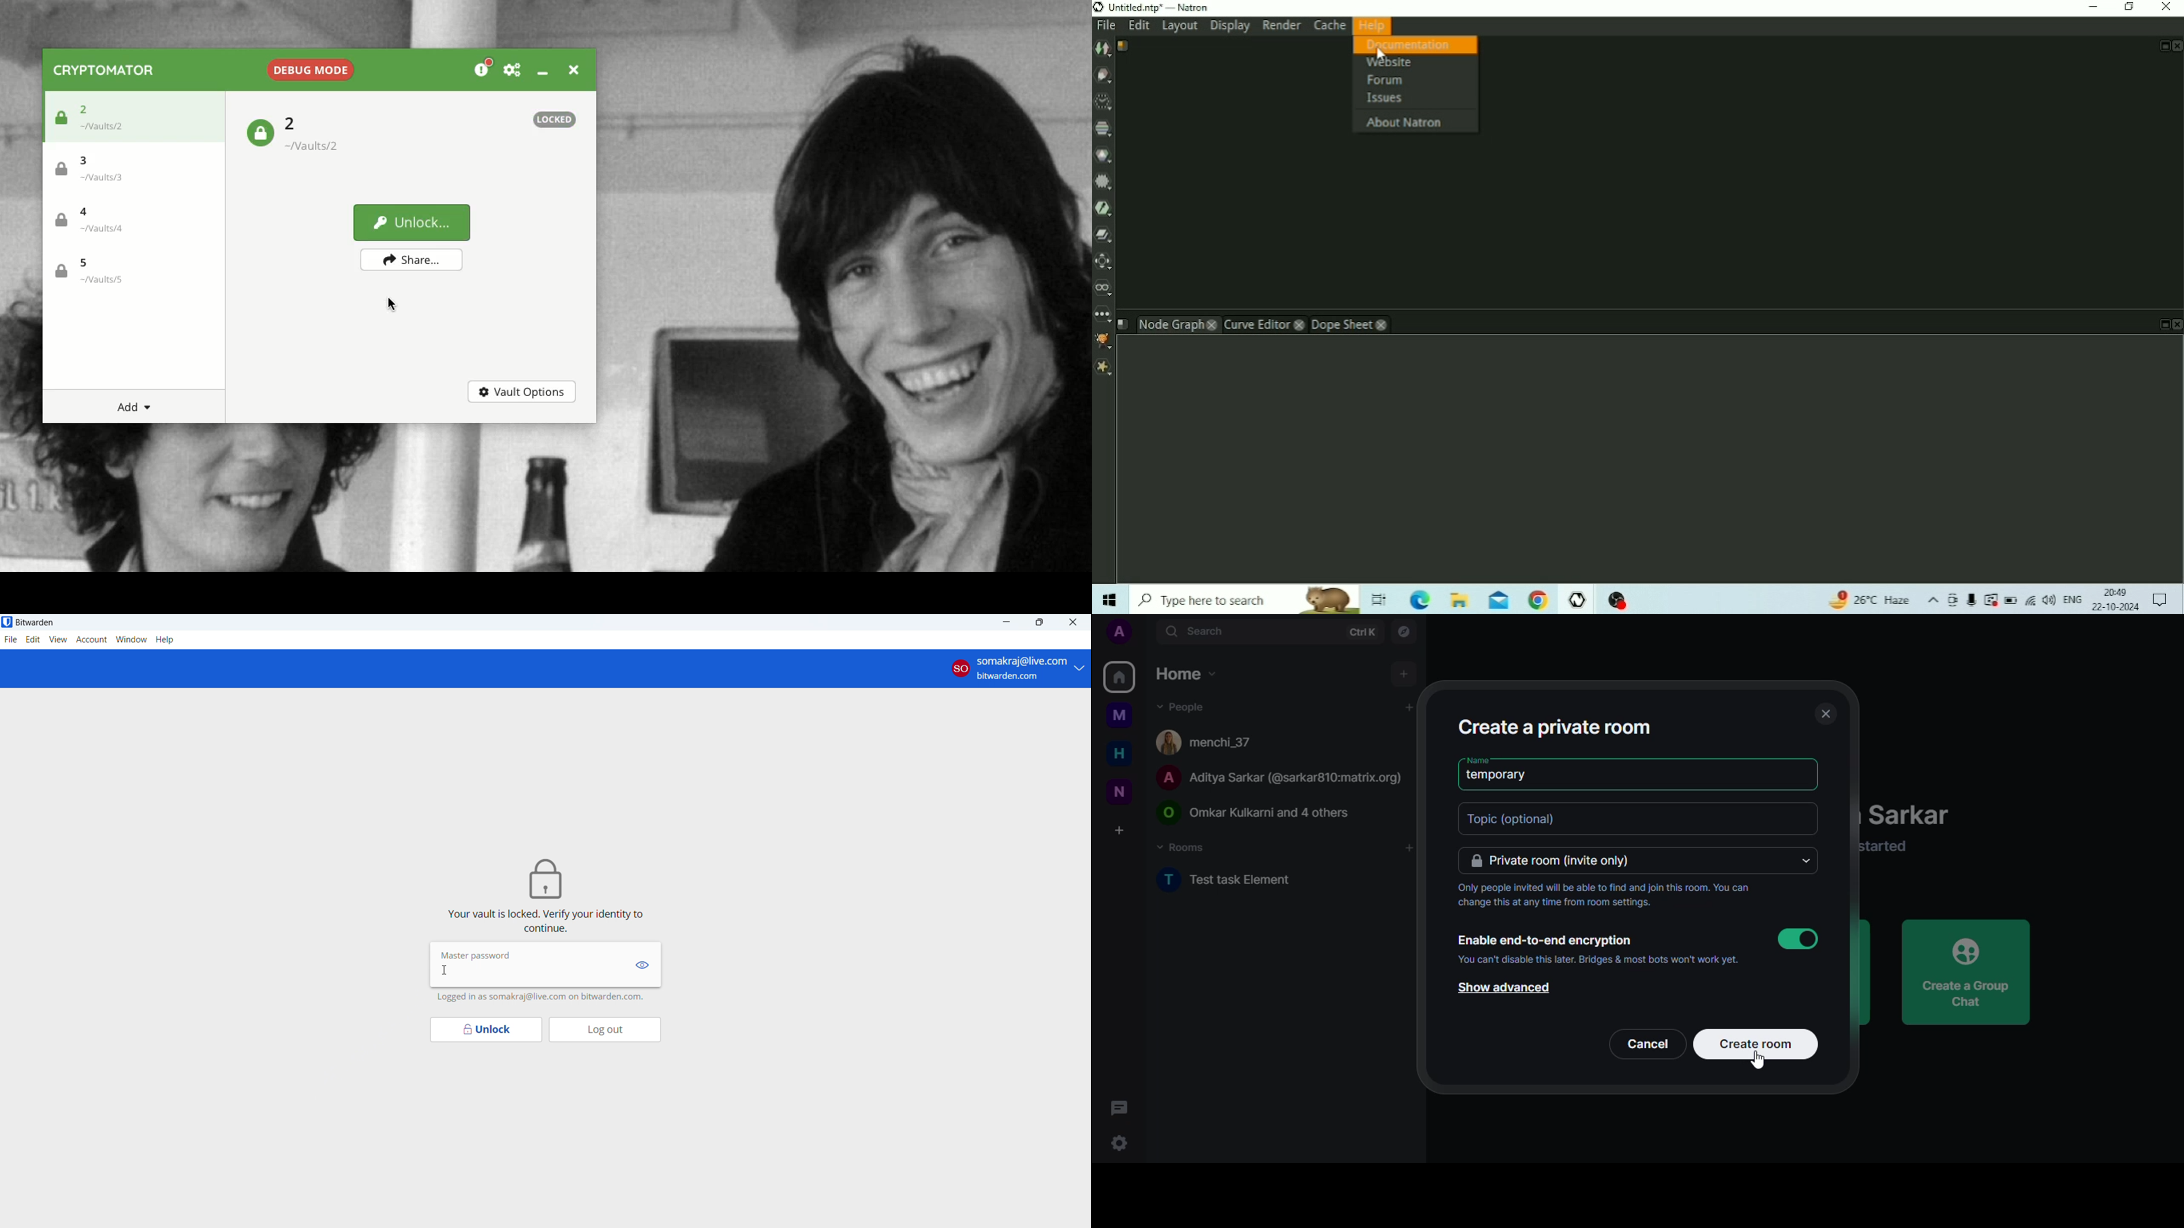 The width and height of the screenshot is (2184, 1232). Describe the element at coordinates (542, 72) in the screenshot. I see `Minimize` at that location.